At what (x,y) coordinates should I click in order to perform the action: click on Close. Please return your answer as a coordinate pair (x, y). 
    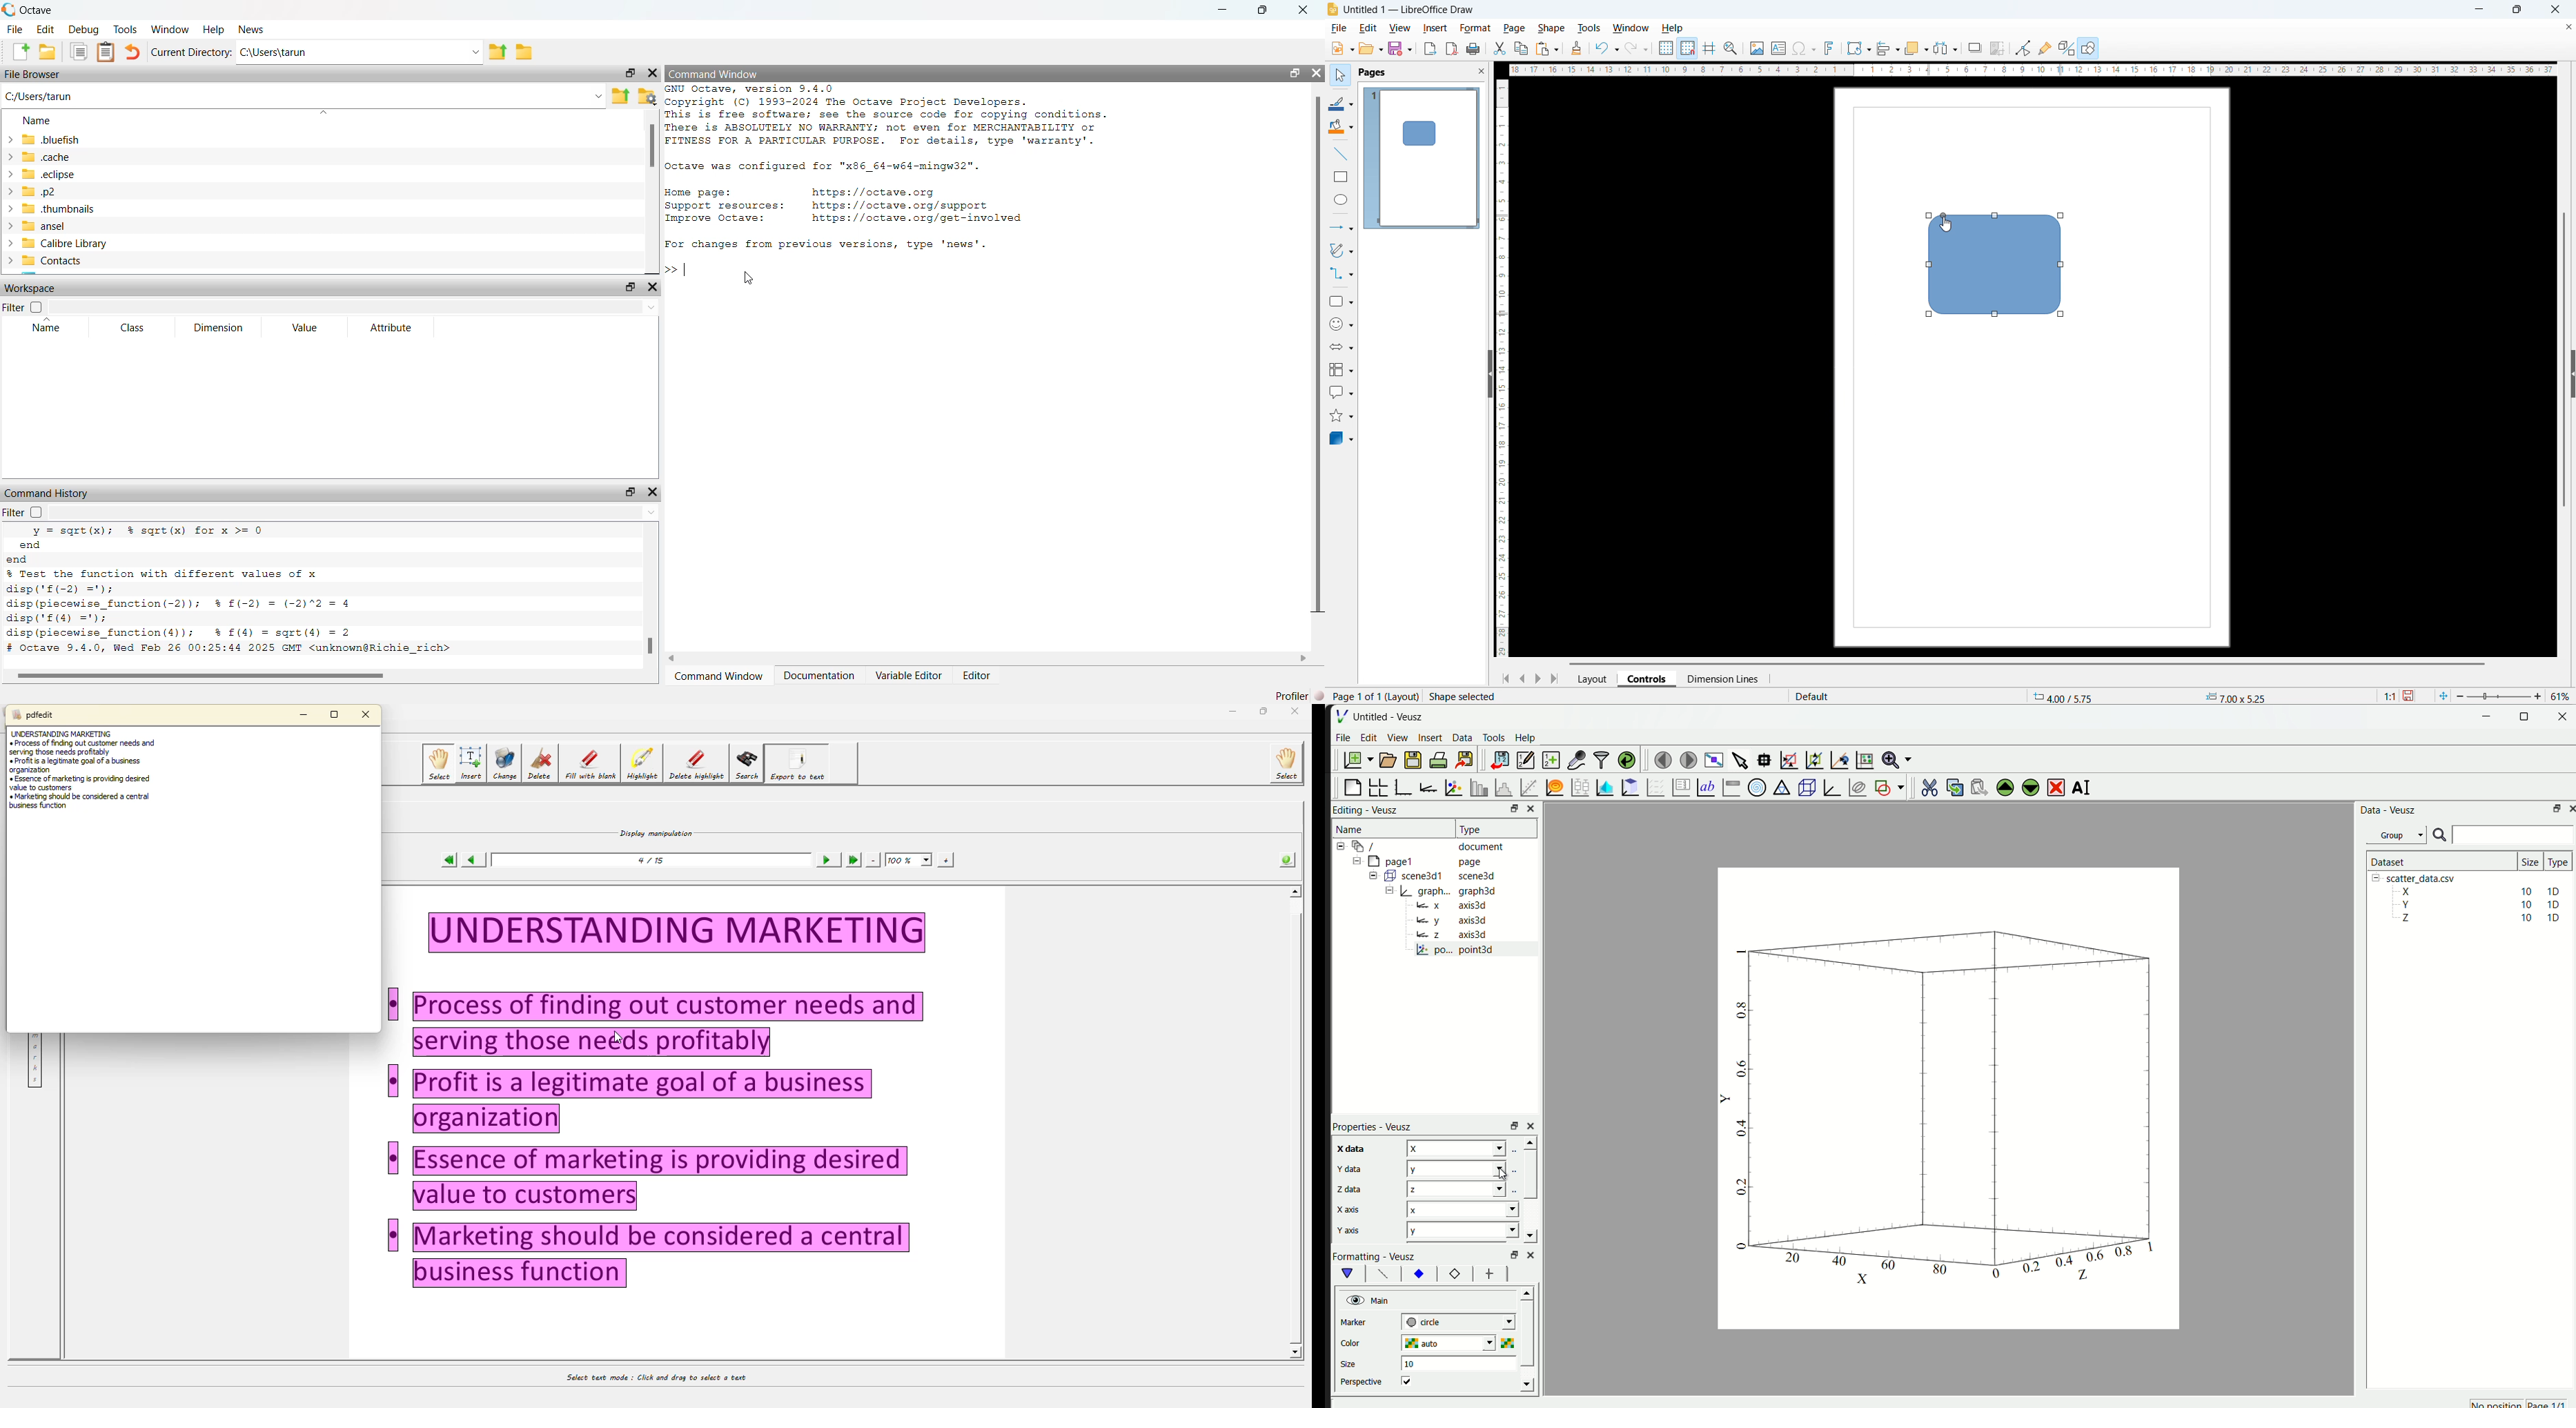
    Looking at the image, I should click on (1301, 11).